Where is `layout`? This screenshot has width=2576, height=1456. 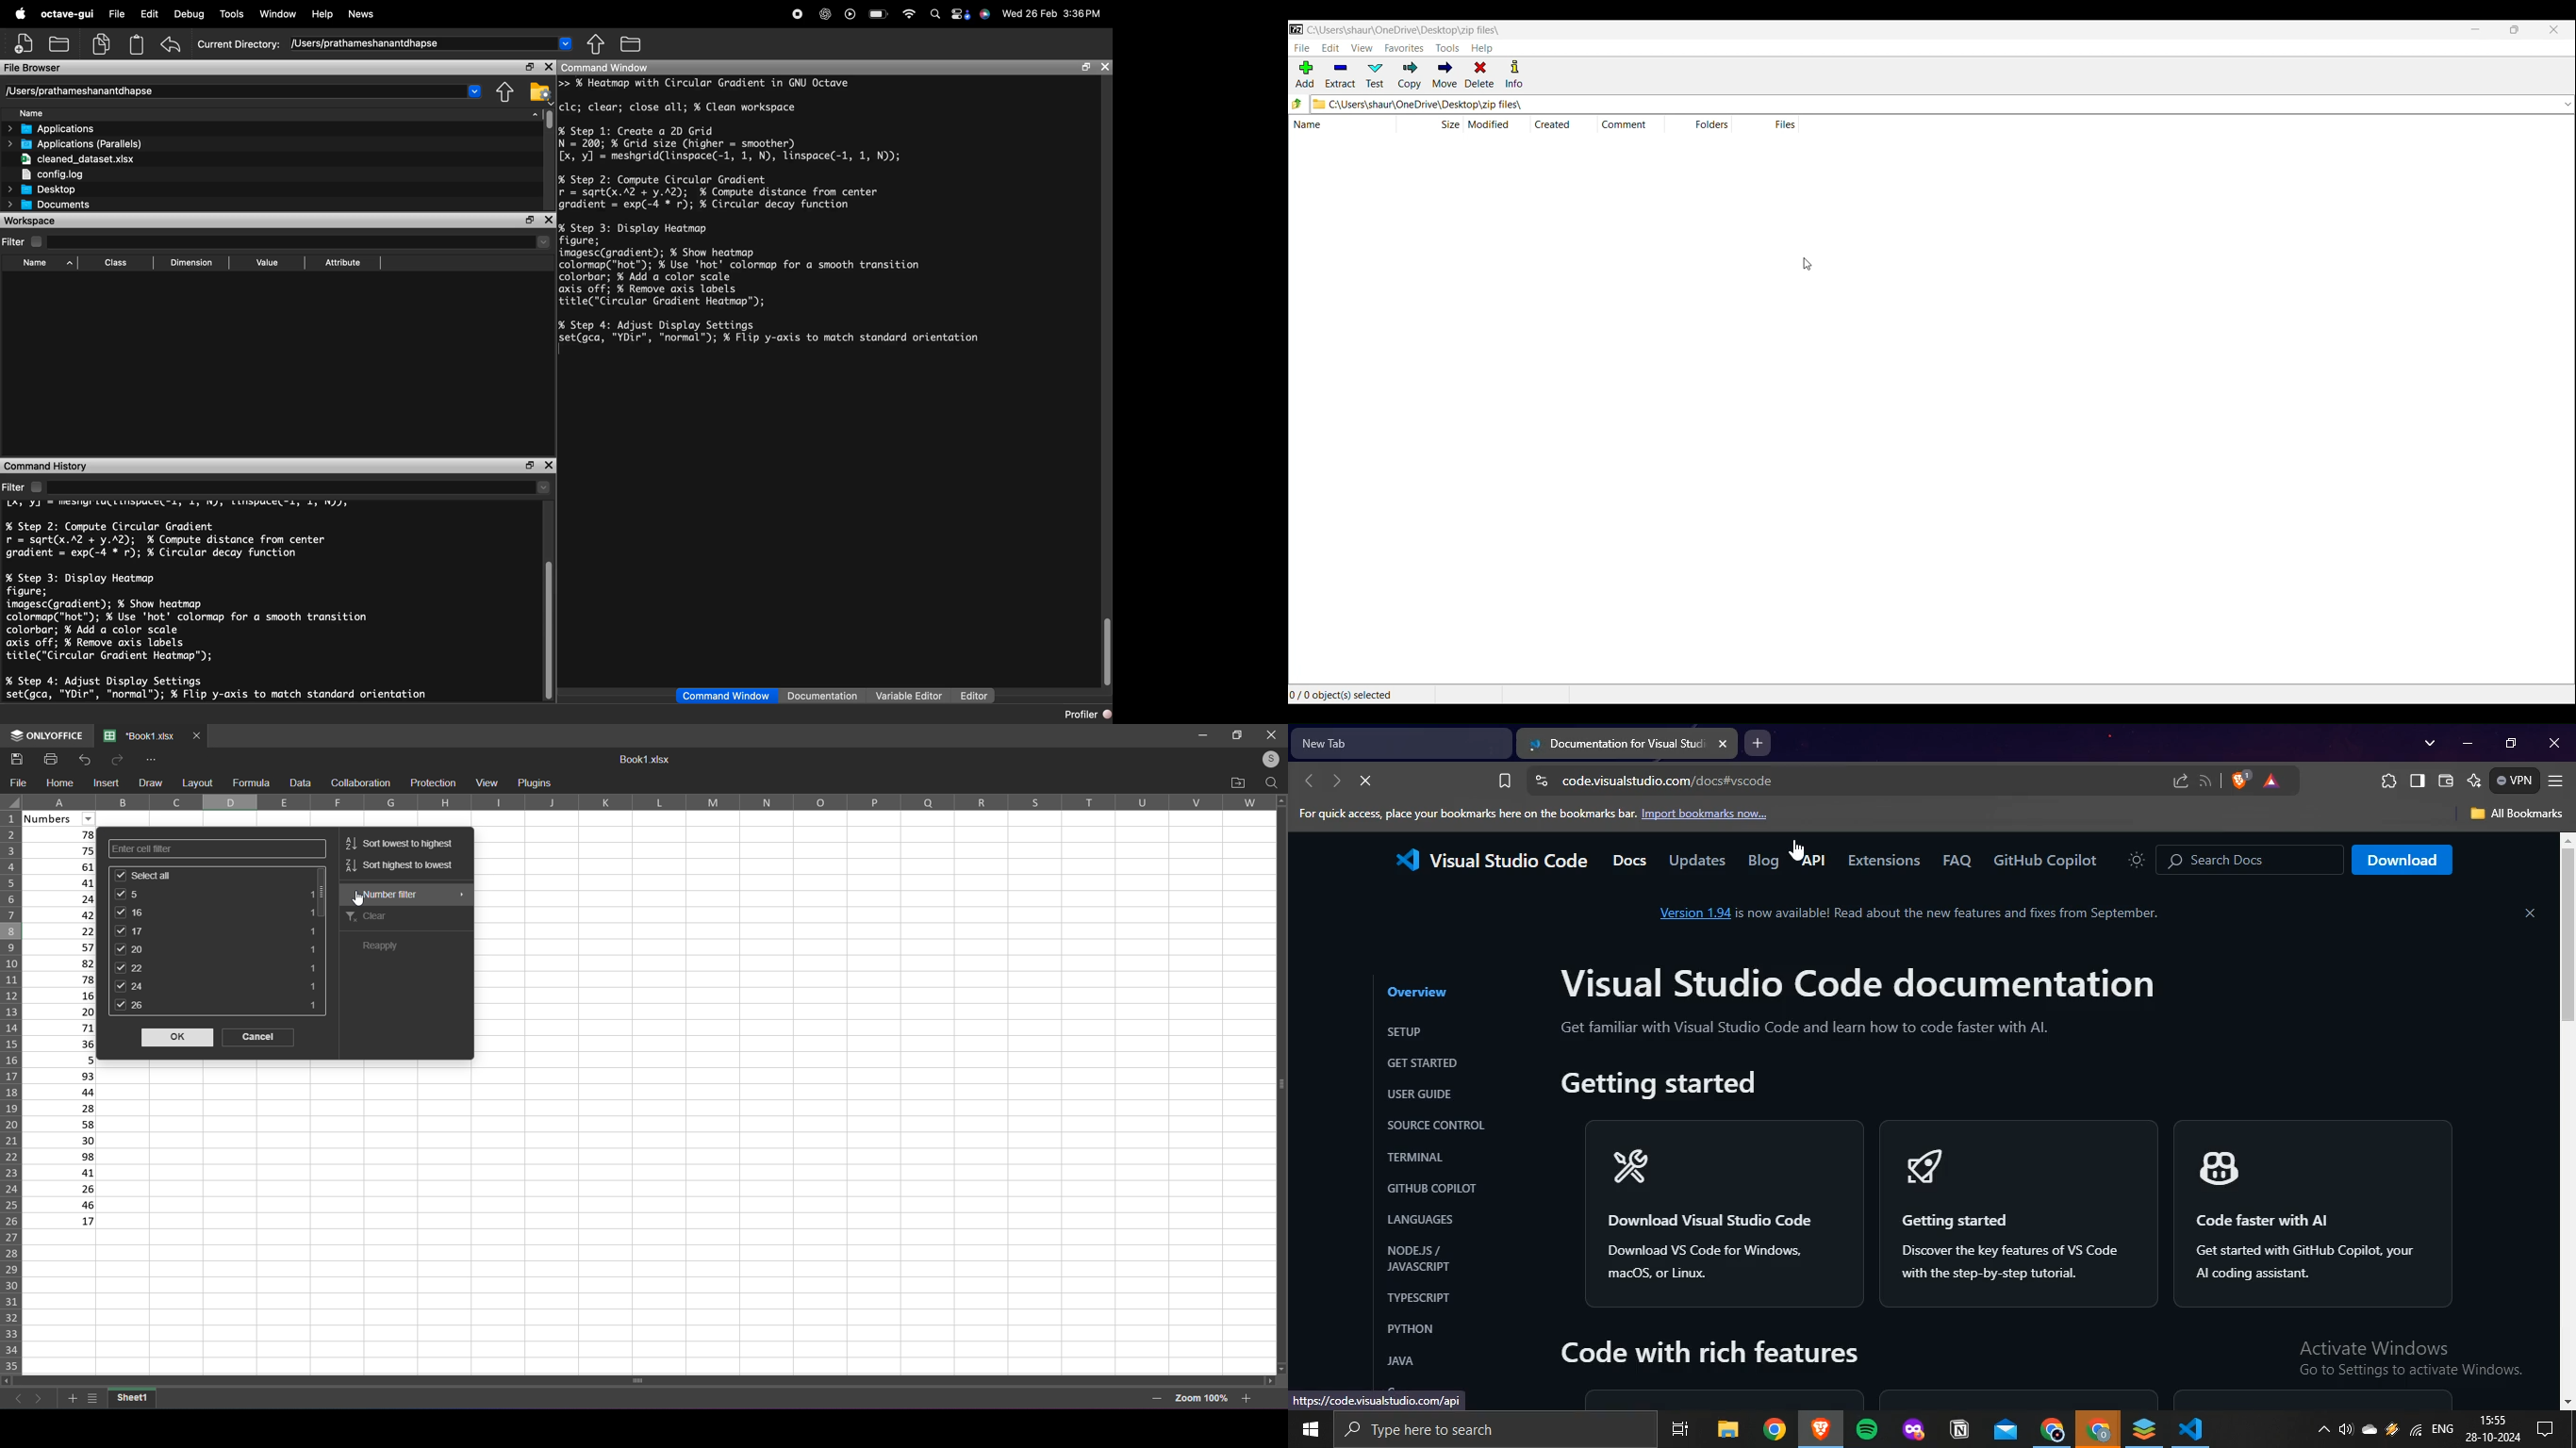 layout is located at coordinates (197, 783).